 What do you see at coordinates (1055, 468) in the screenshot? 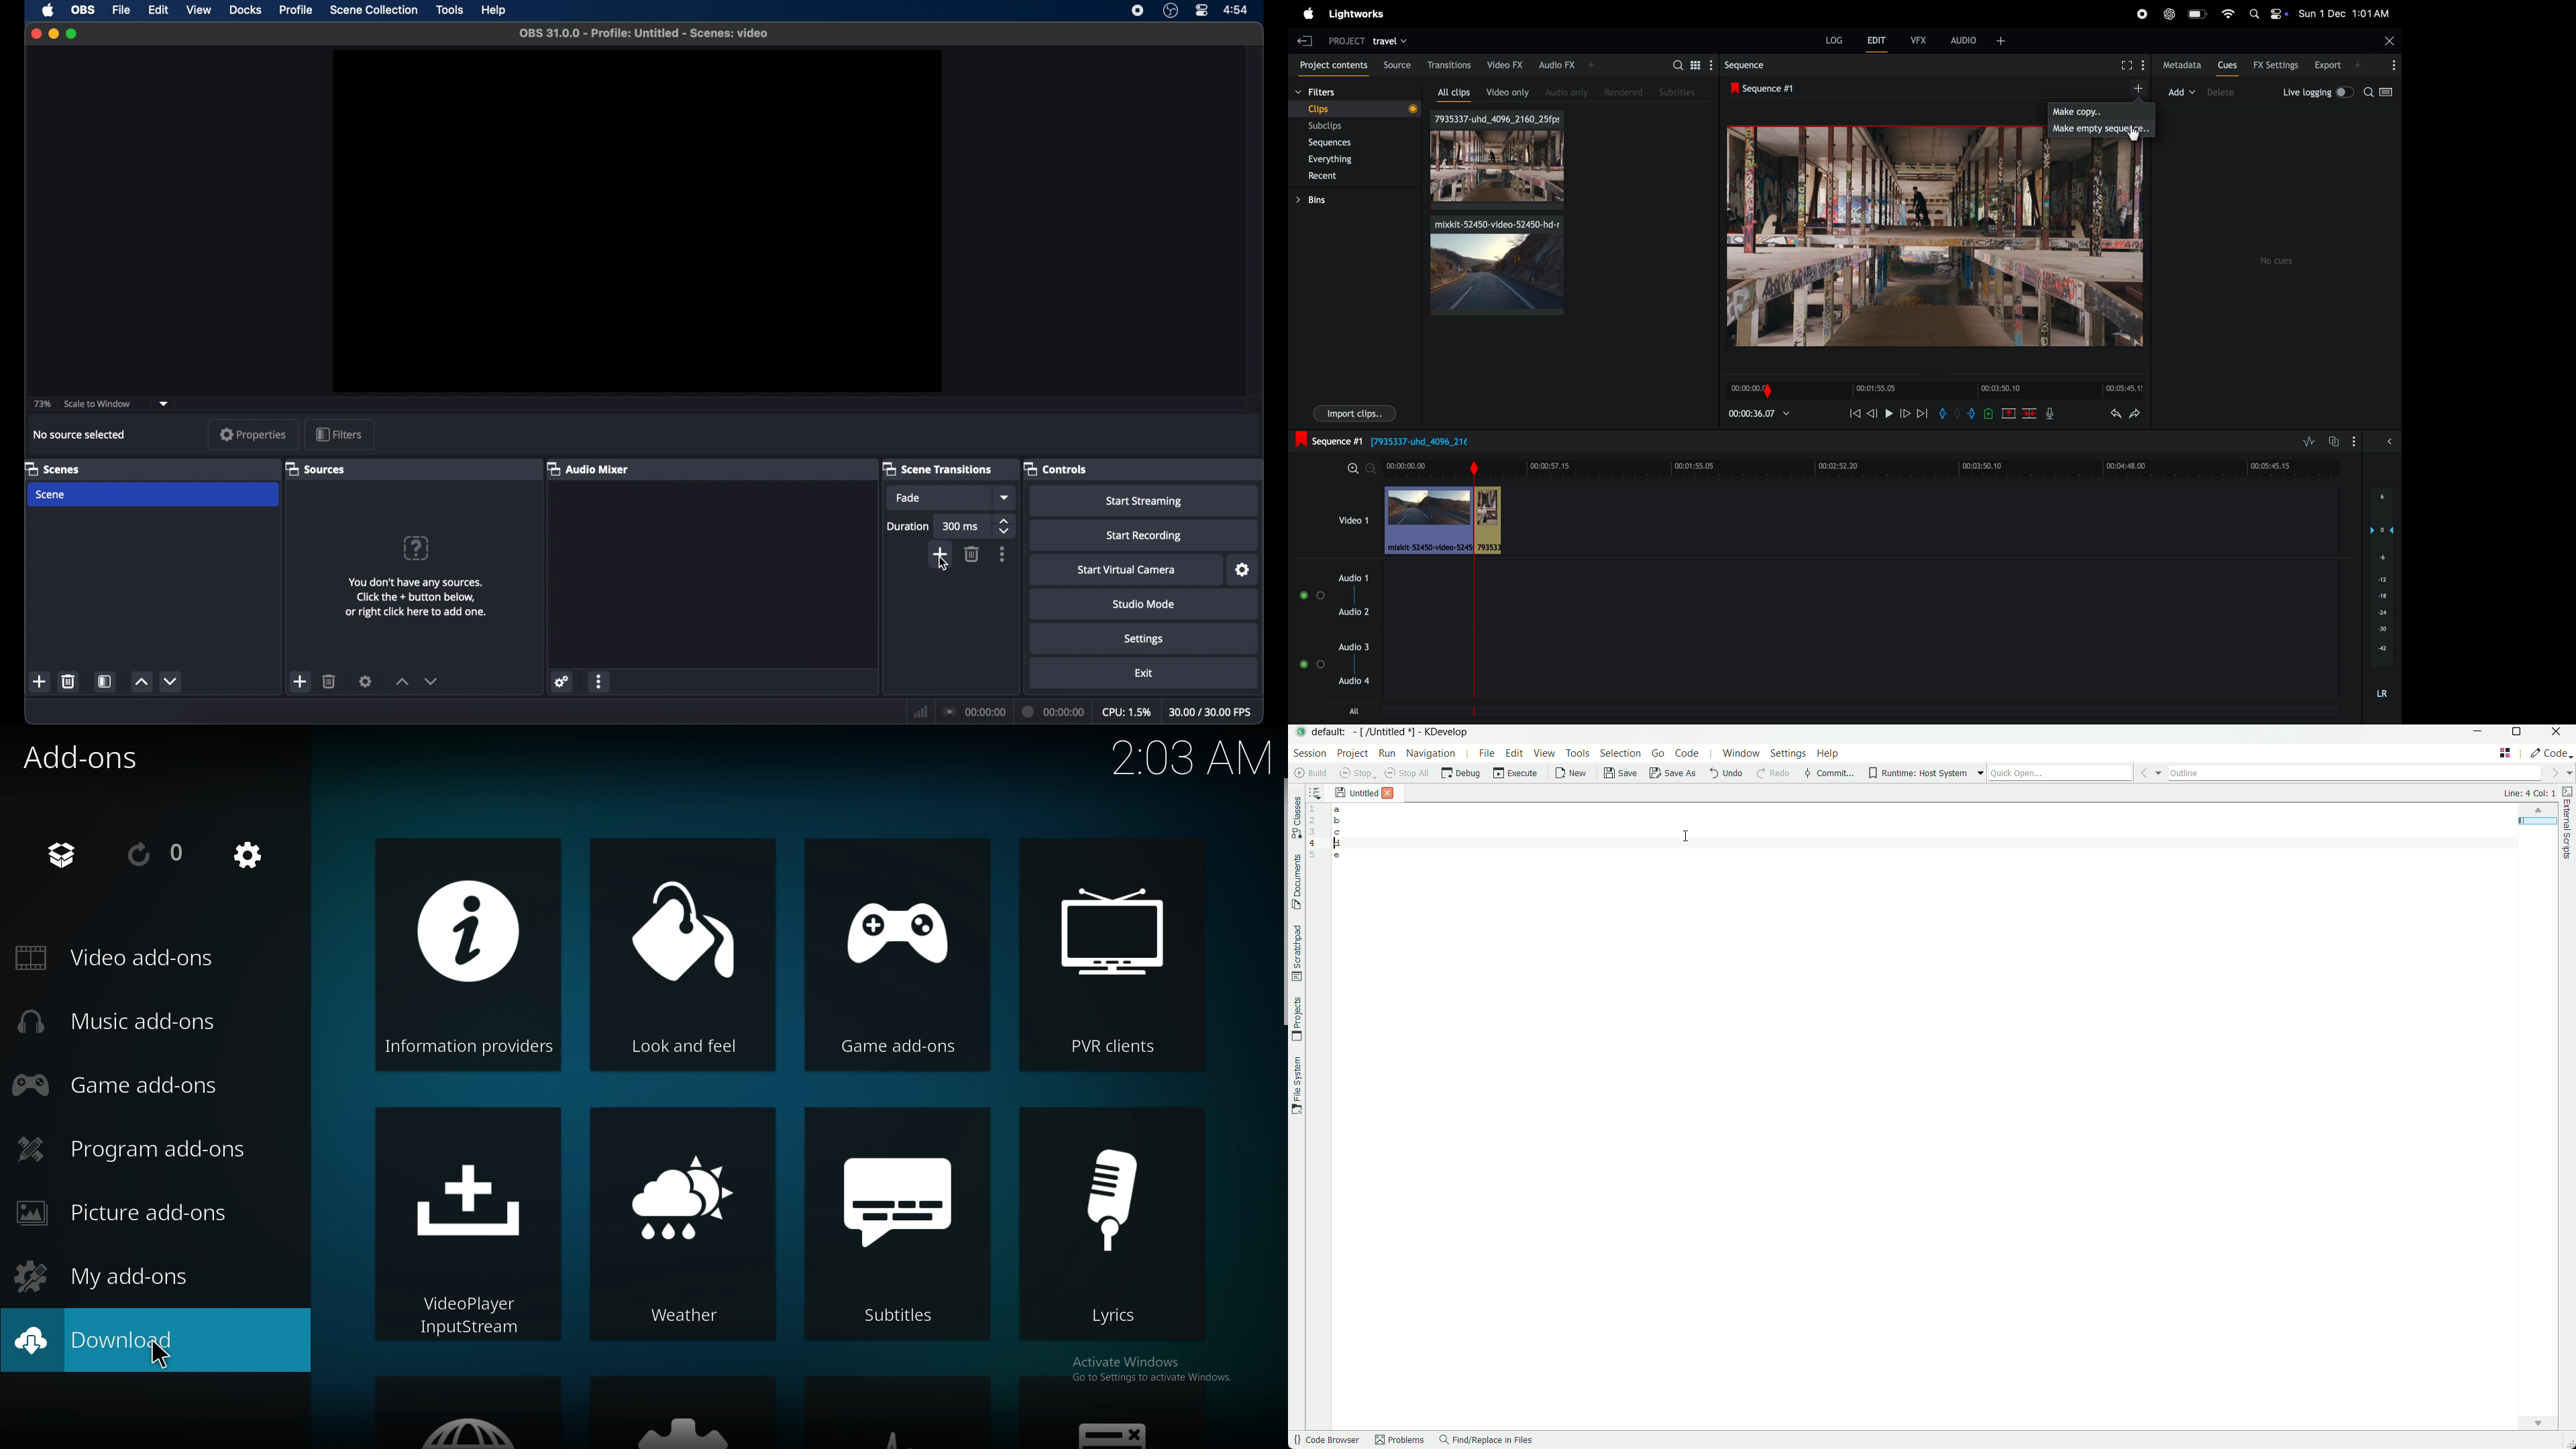
I see `controls` at bounding box center [1055, 468].